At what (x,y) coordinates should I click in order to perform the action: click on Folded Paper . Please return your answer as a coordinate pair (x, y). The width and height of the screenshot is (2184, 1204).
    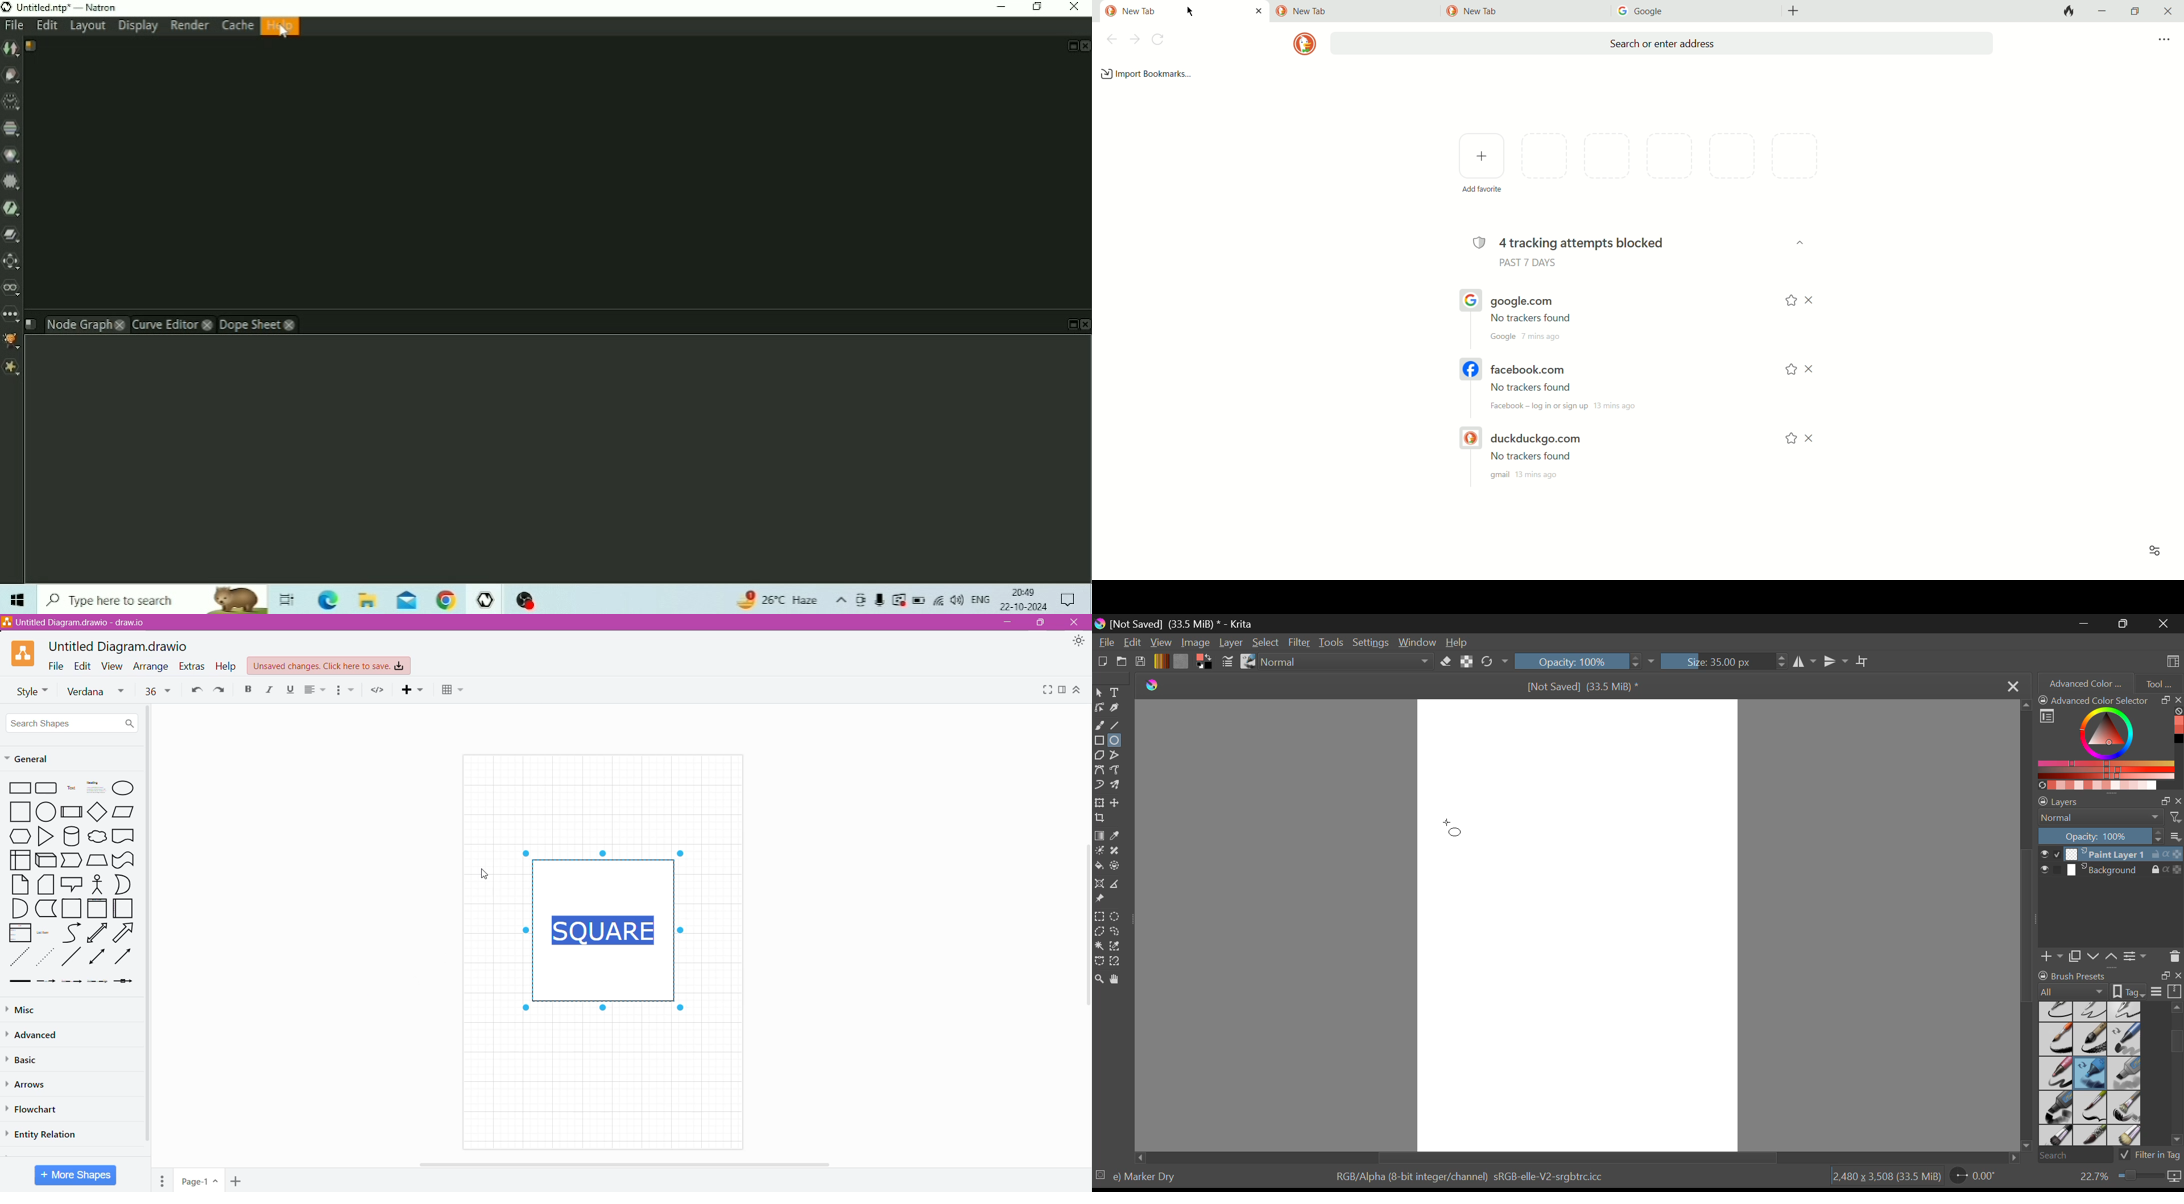
    Looking at the image, I should click on (123, 909).